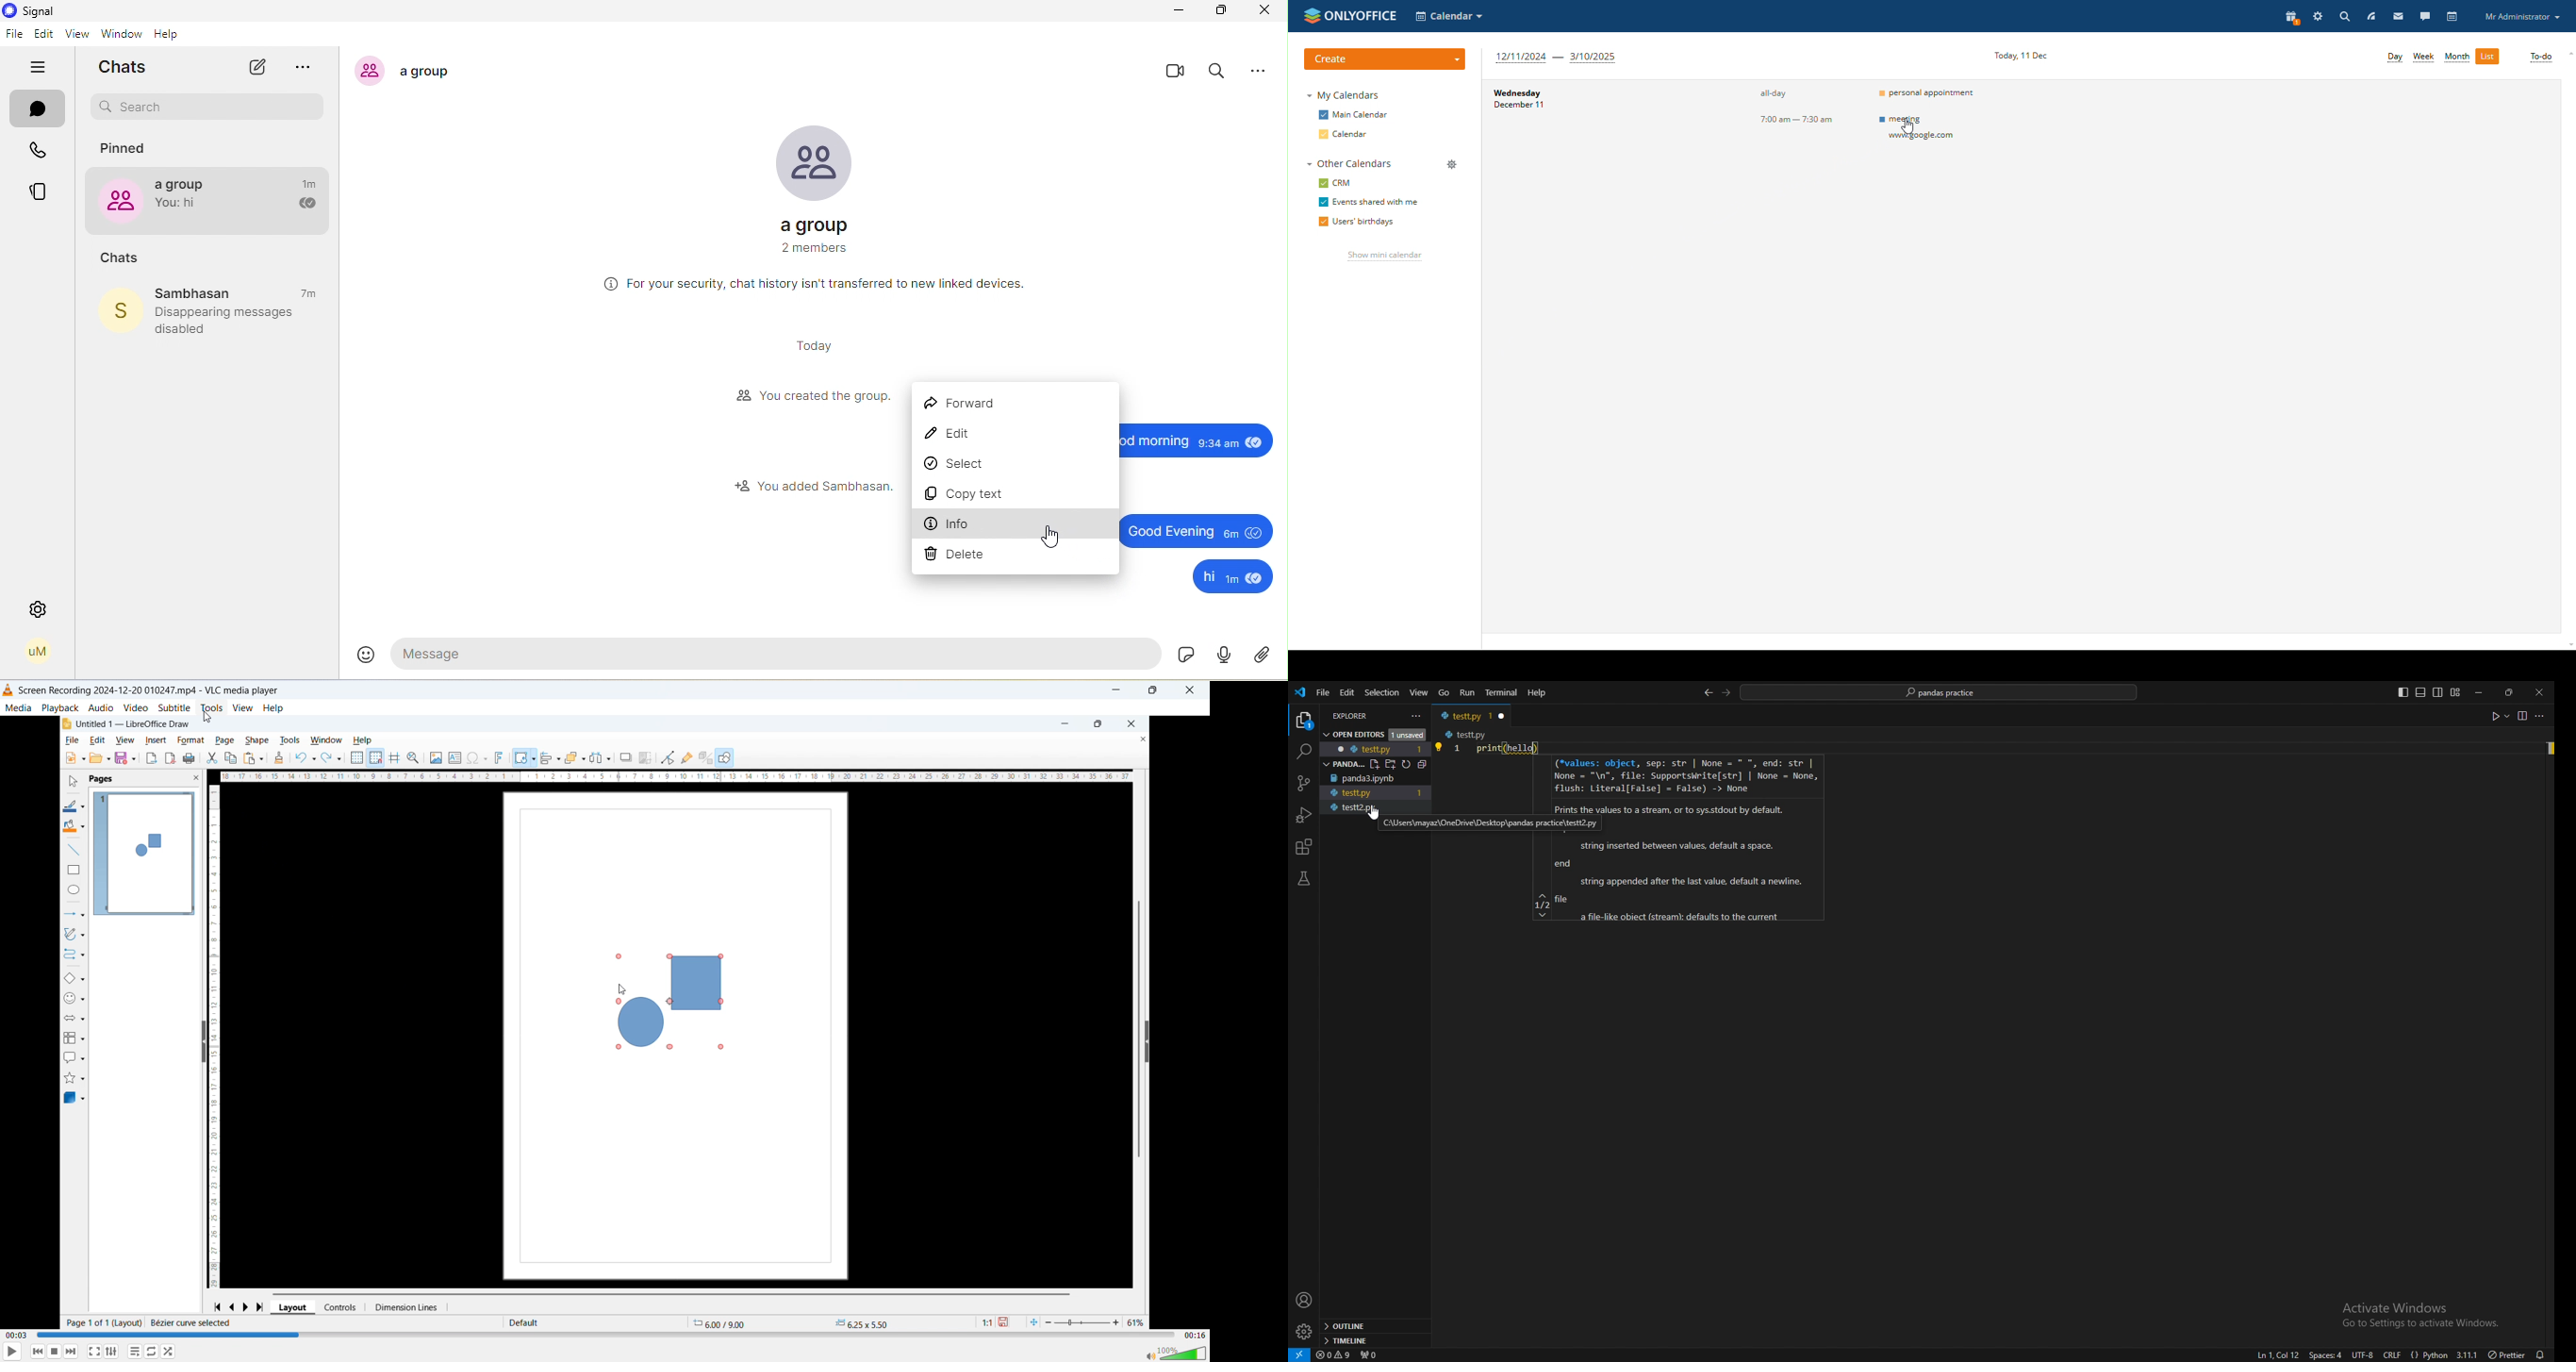  Describe the element at coordinates (1194, 1335) in the screenshot. I see `Video duration ` at that location.